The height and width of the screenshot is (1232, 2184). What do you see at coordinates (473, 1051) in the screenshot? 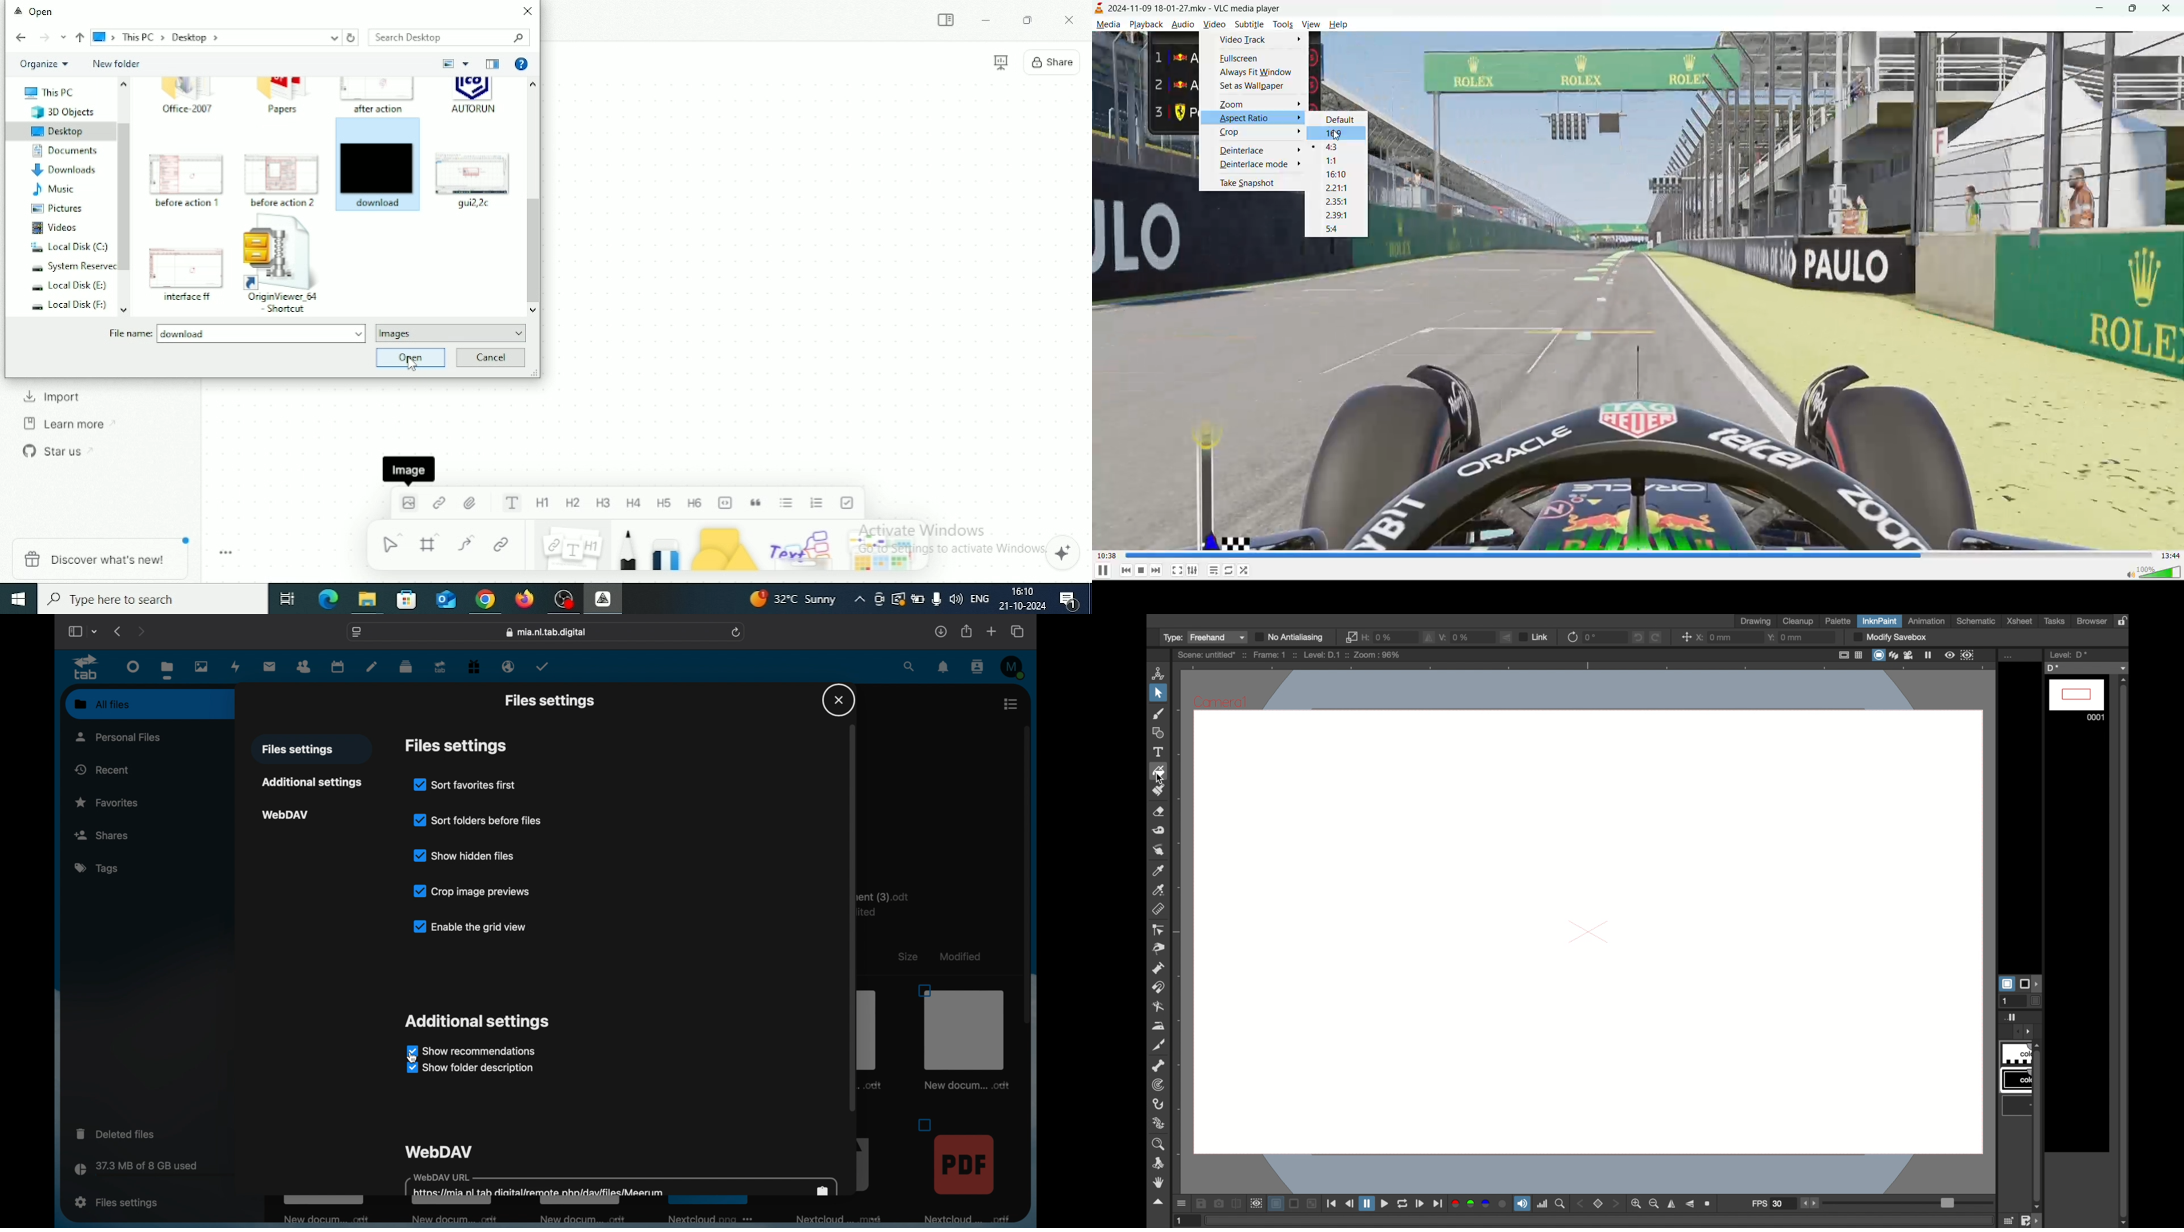
I see `show recommendations` at bounding box center [473, 1051].